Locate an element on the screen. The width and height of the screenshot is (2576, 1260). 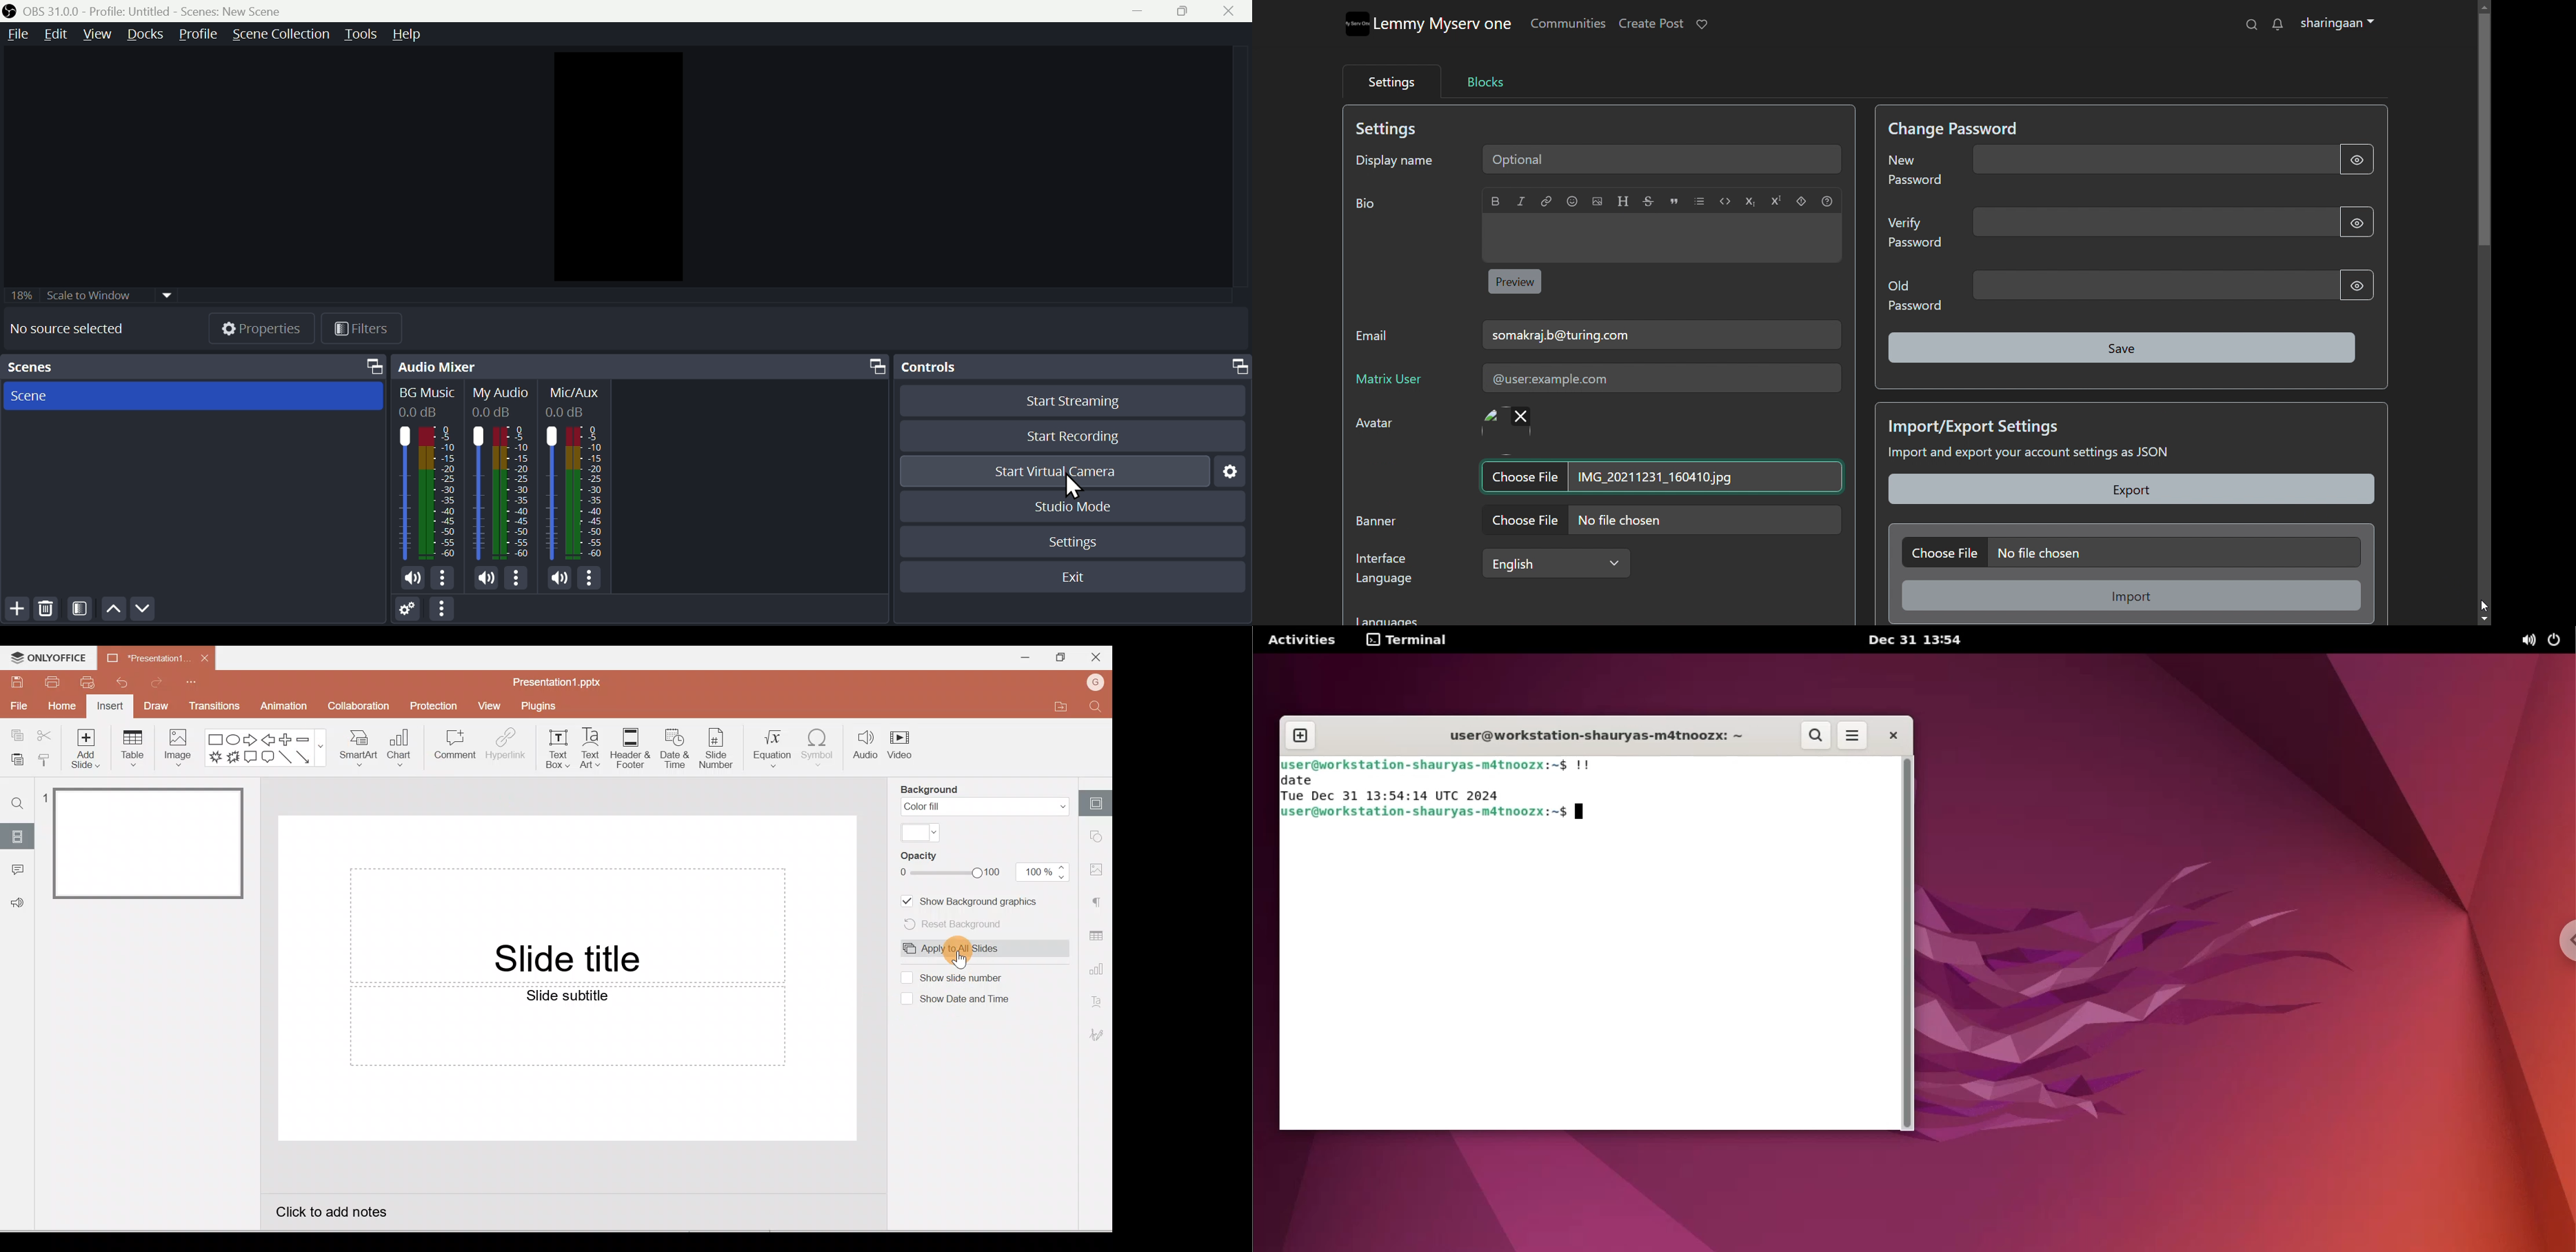
Equation is located at coordinates (772, 748).